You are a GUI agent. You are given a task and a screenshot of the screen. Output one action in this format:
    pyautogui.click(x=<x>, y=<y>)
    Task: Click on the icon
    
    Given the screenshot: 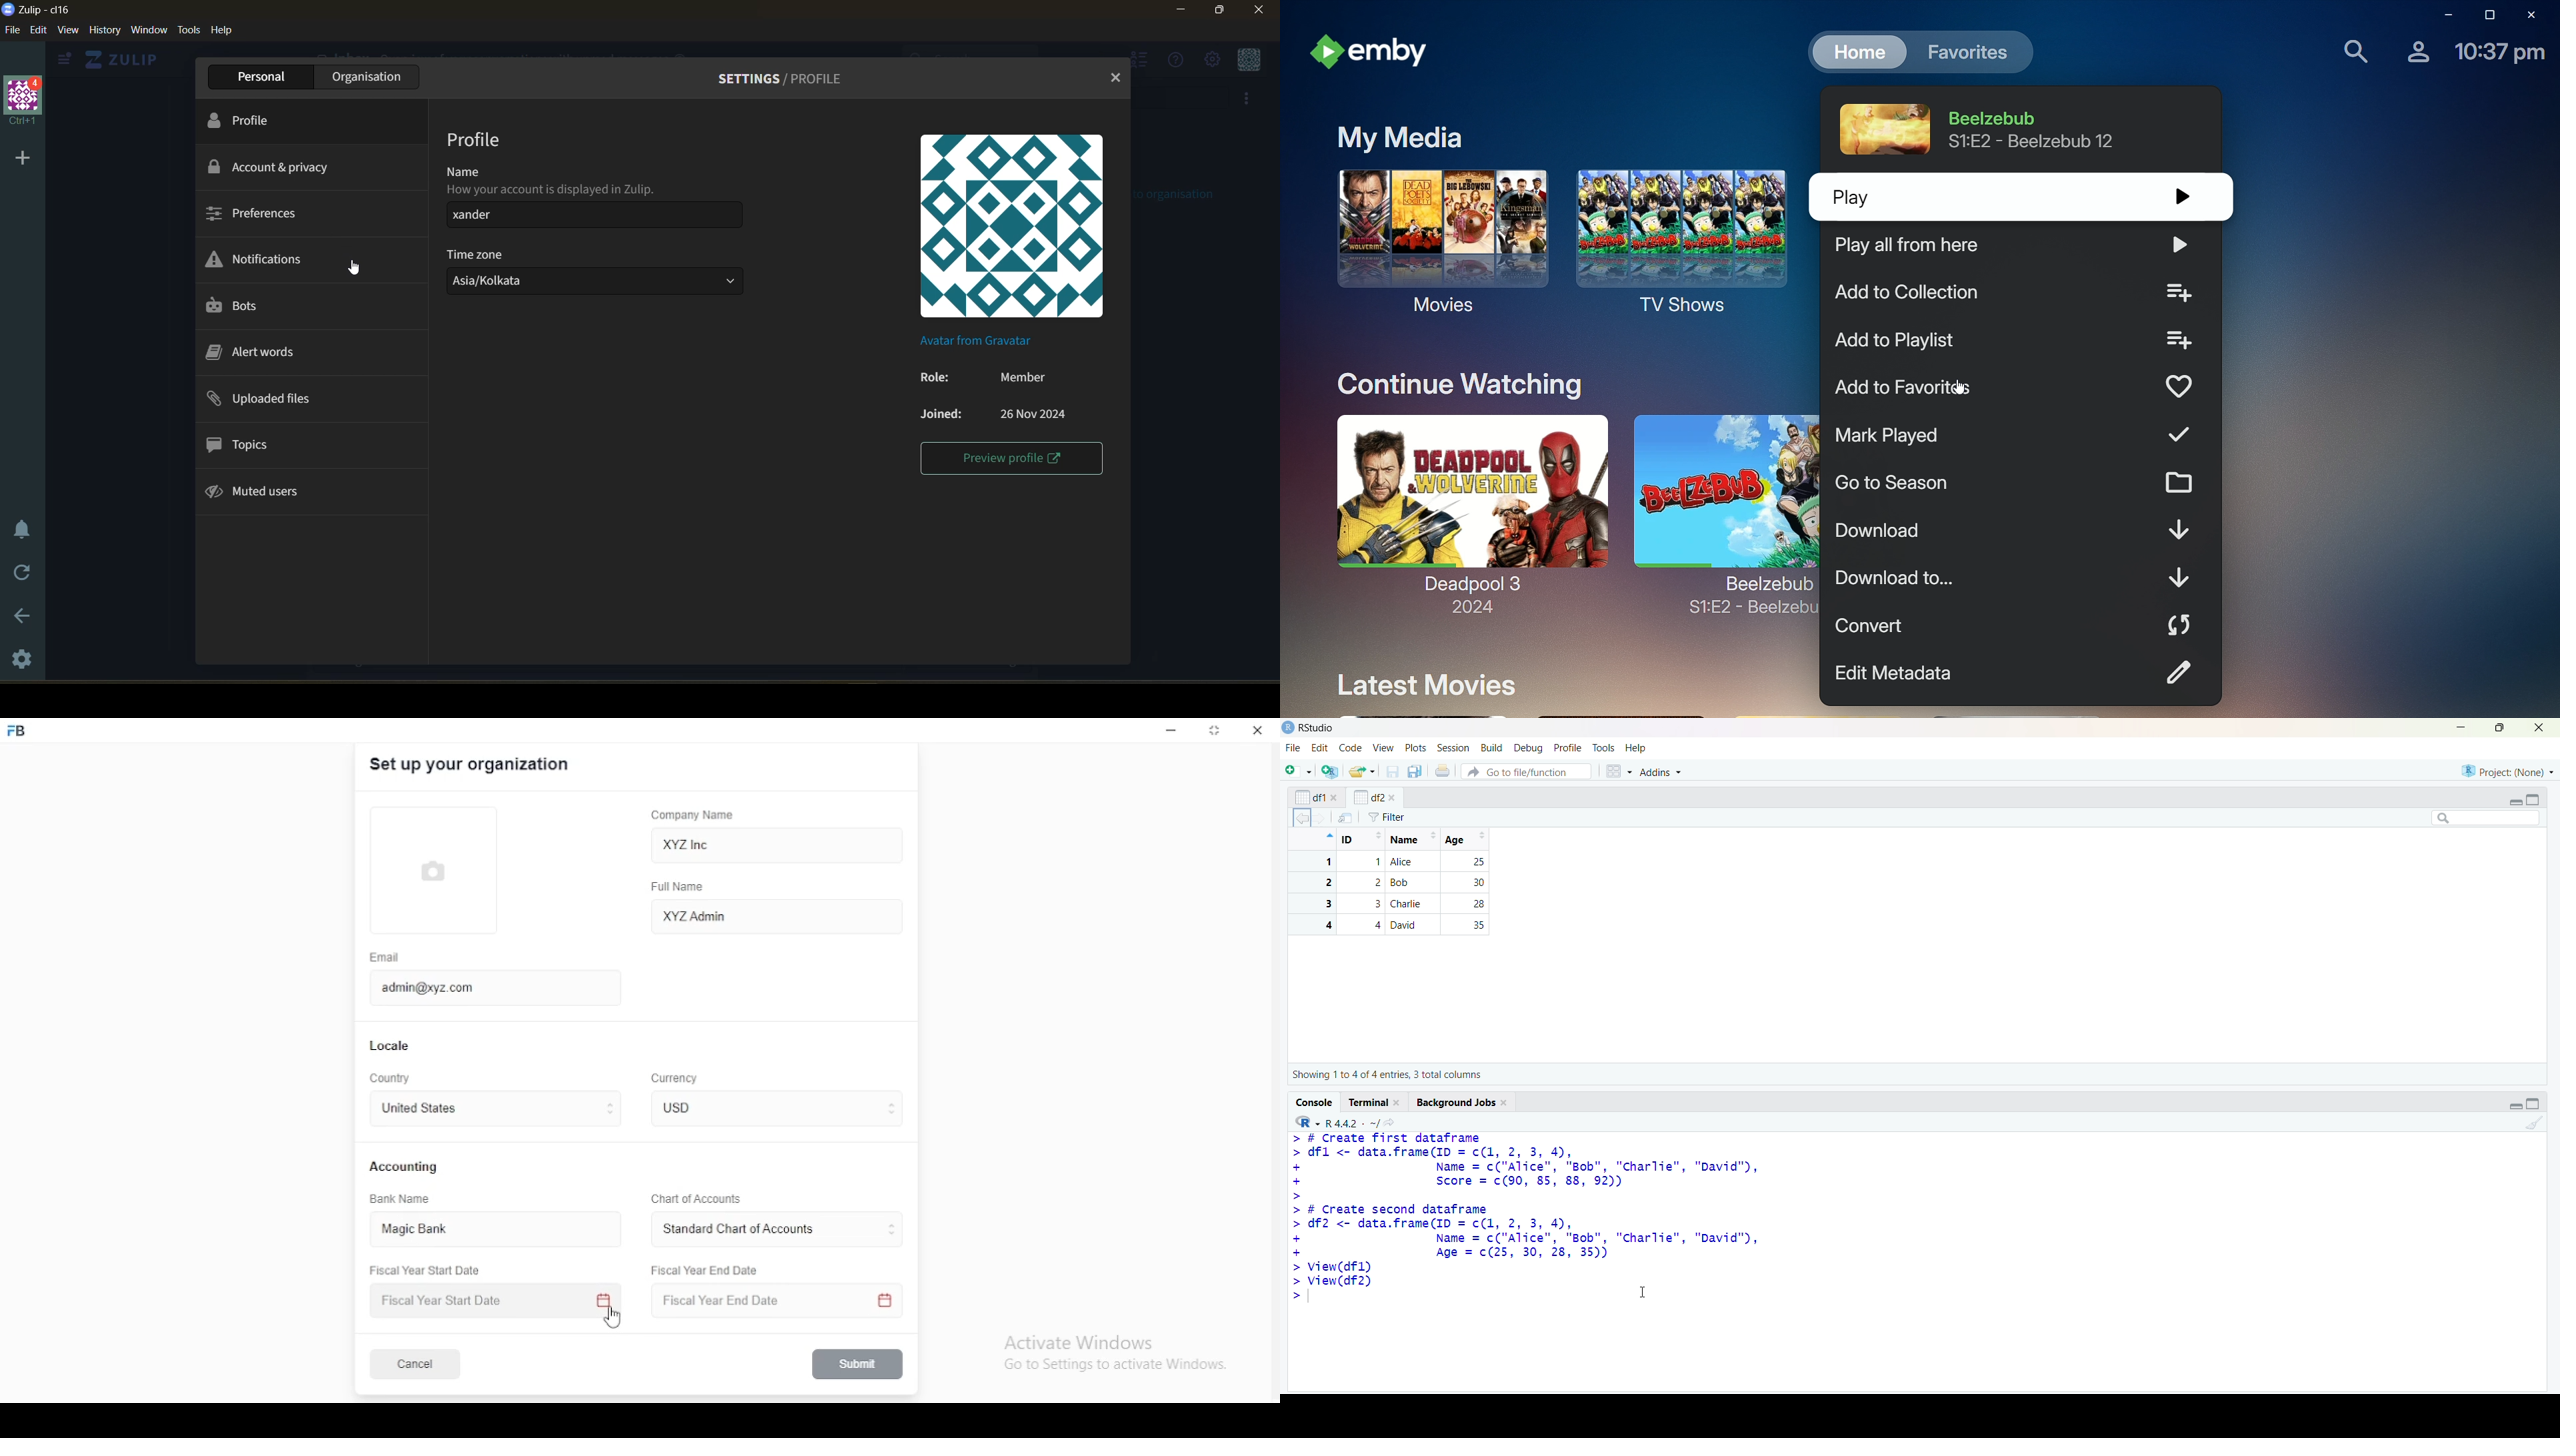 What is the action you would take?
    pyautogui.click(x=1328, y=835)
    